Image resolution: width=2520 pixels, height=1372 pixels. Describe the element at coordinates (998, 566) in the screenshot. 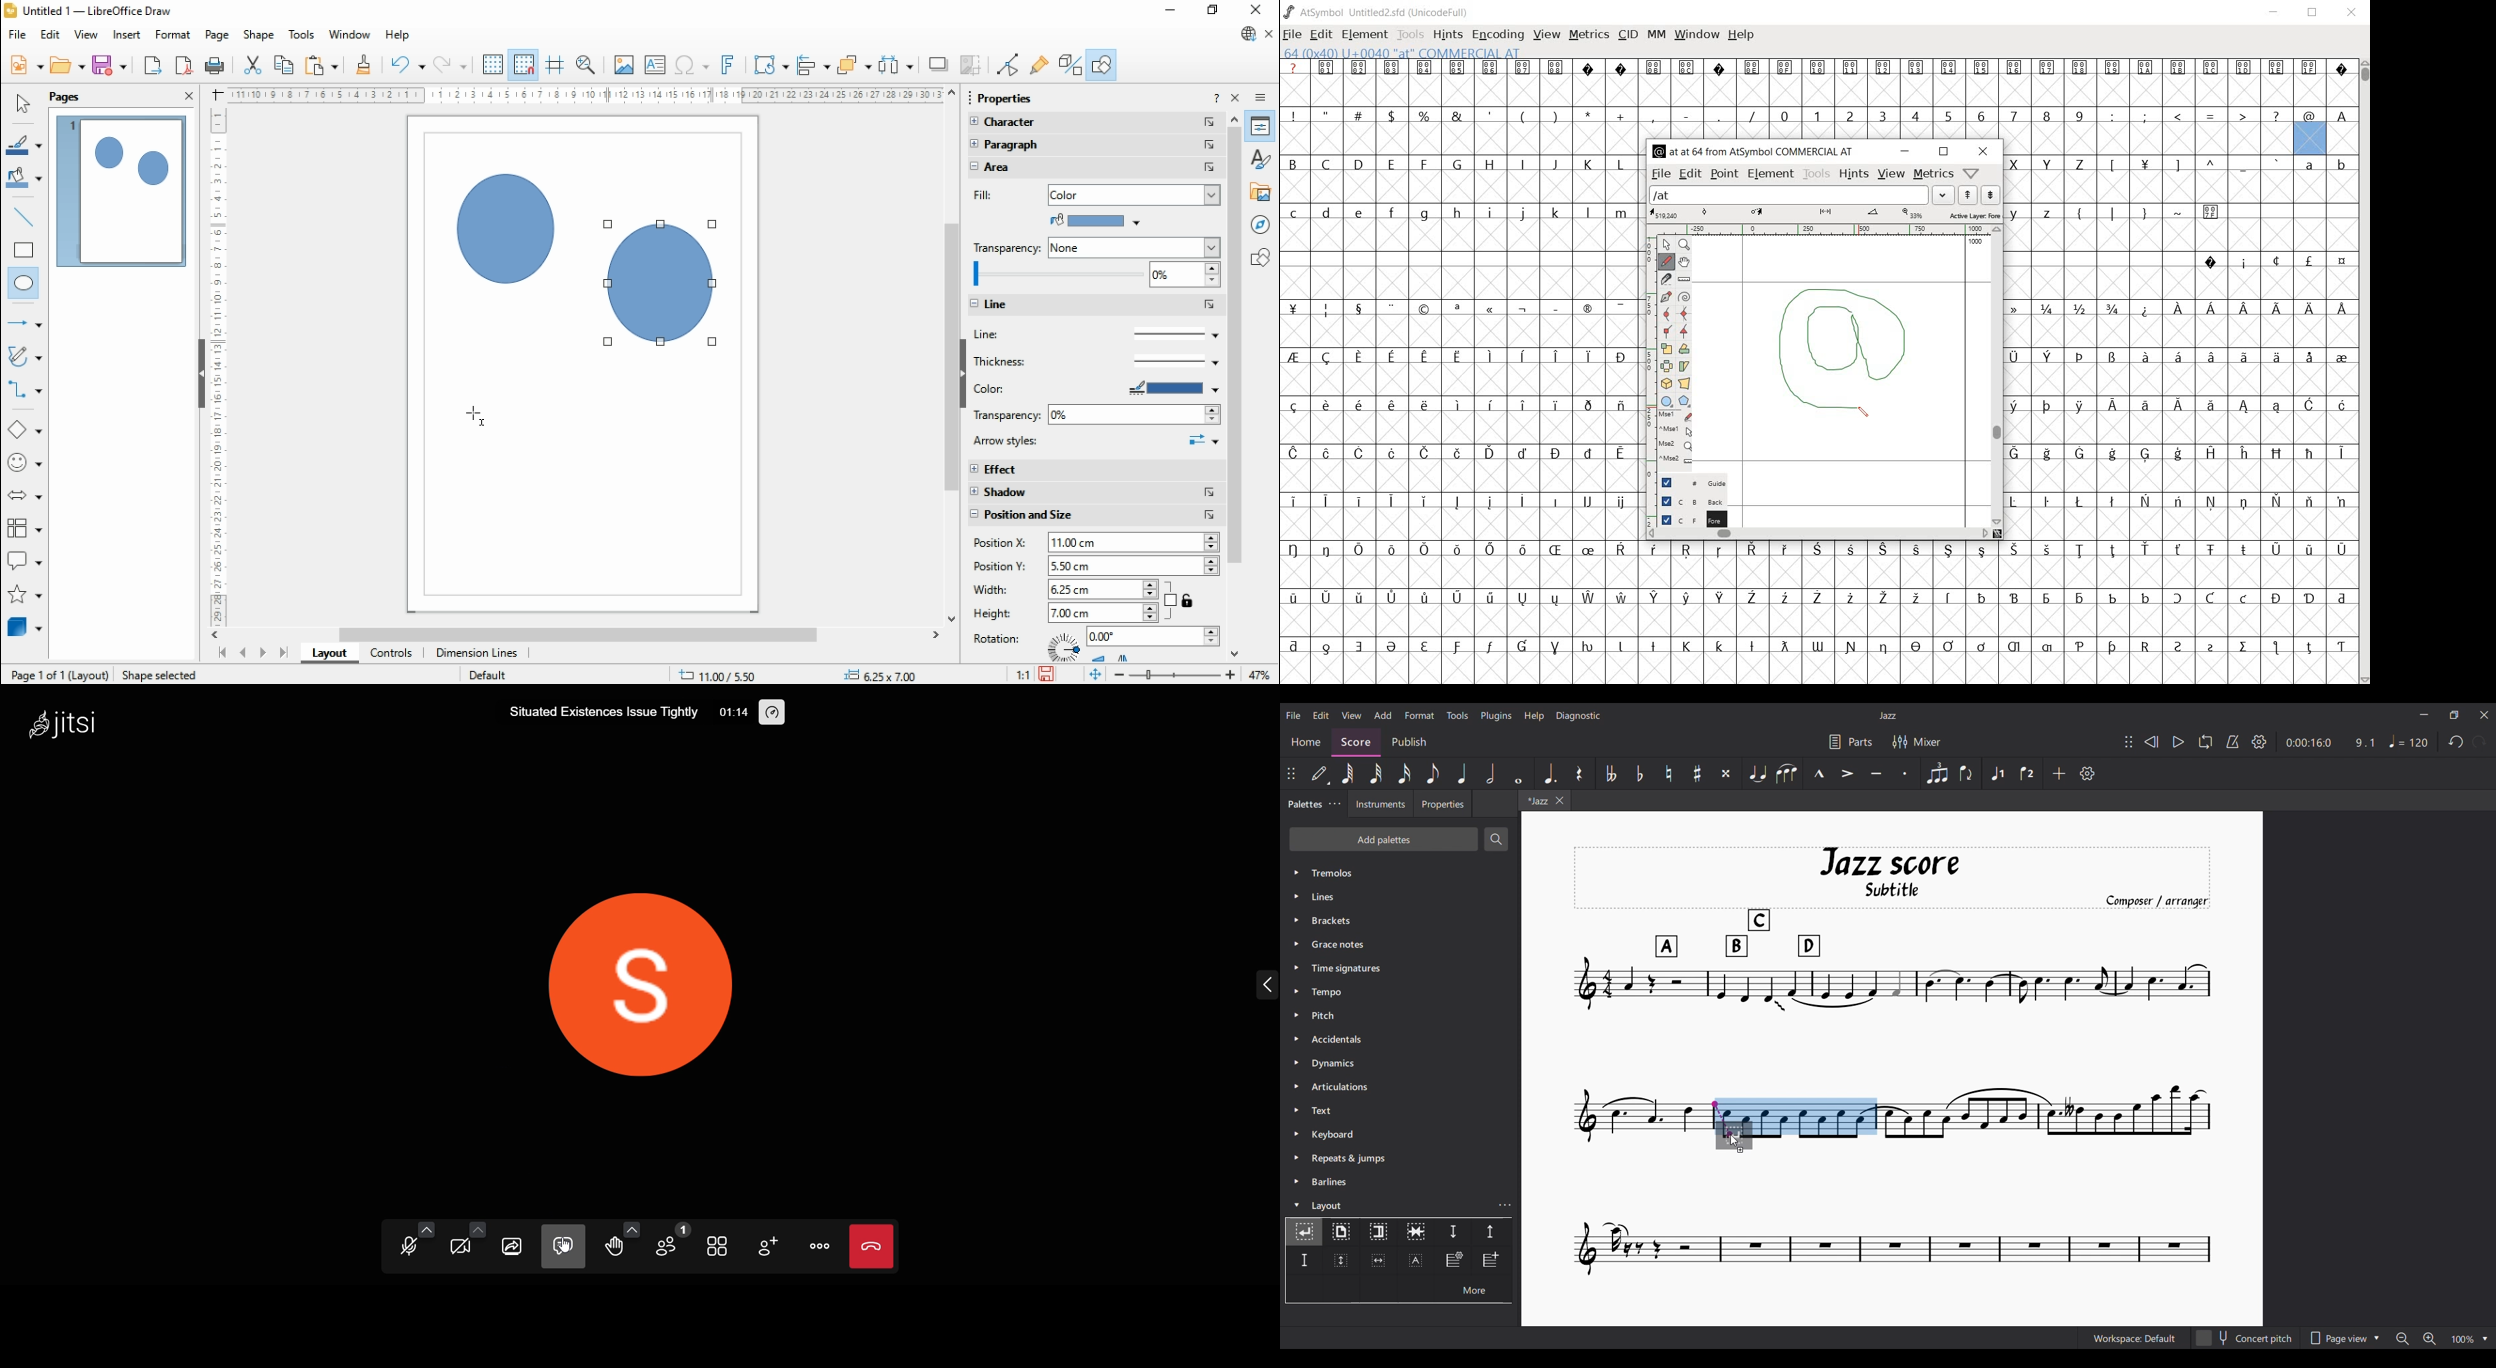

I see `position Y` at that location.